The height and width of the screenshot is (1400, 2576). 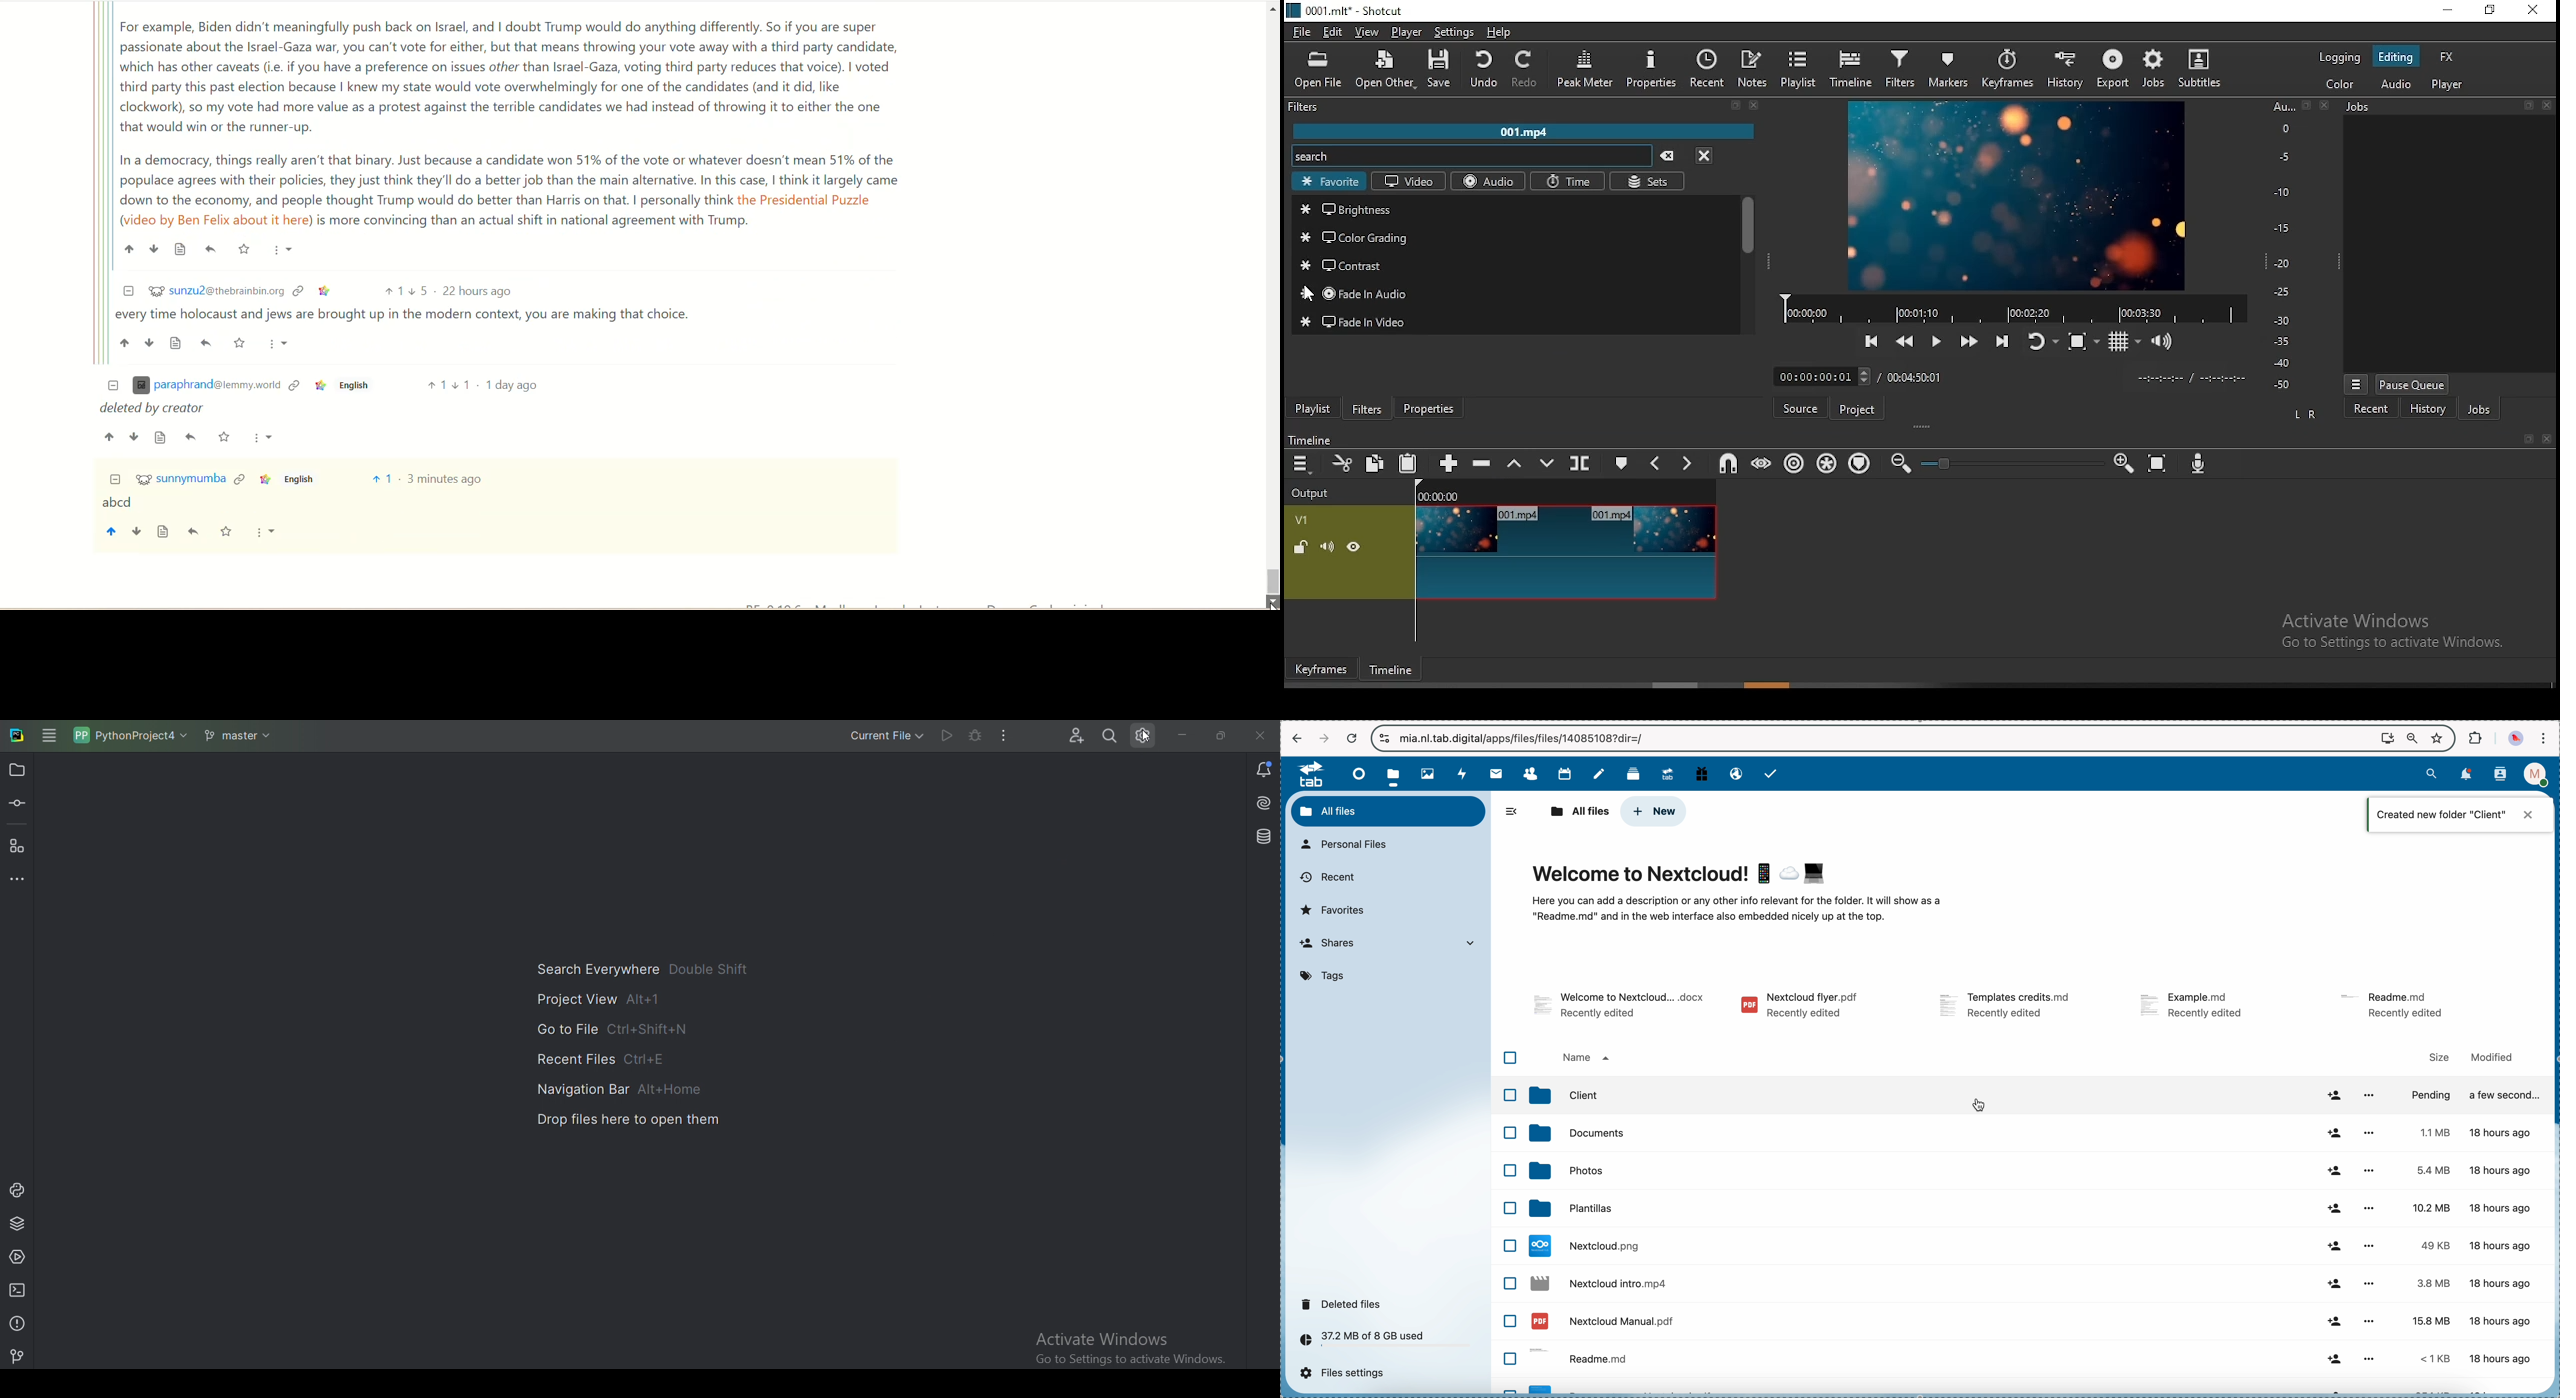 I want to click on zoom out, so click(x=2413, y=739).